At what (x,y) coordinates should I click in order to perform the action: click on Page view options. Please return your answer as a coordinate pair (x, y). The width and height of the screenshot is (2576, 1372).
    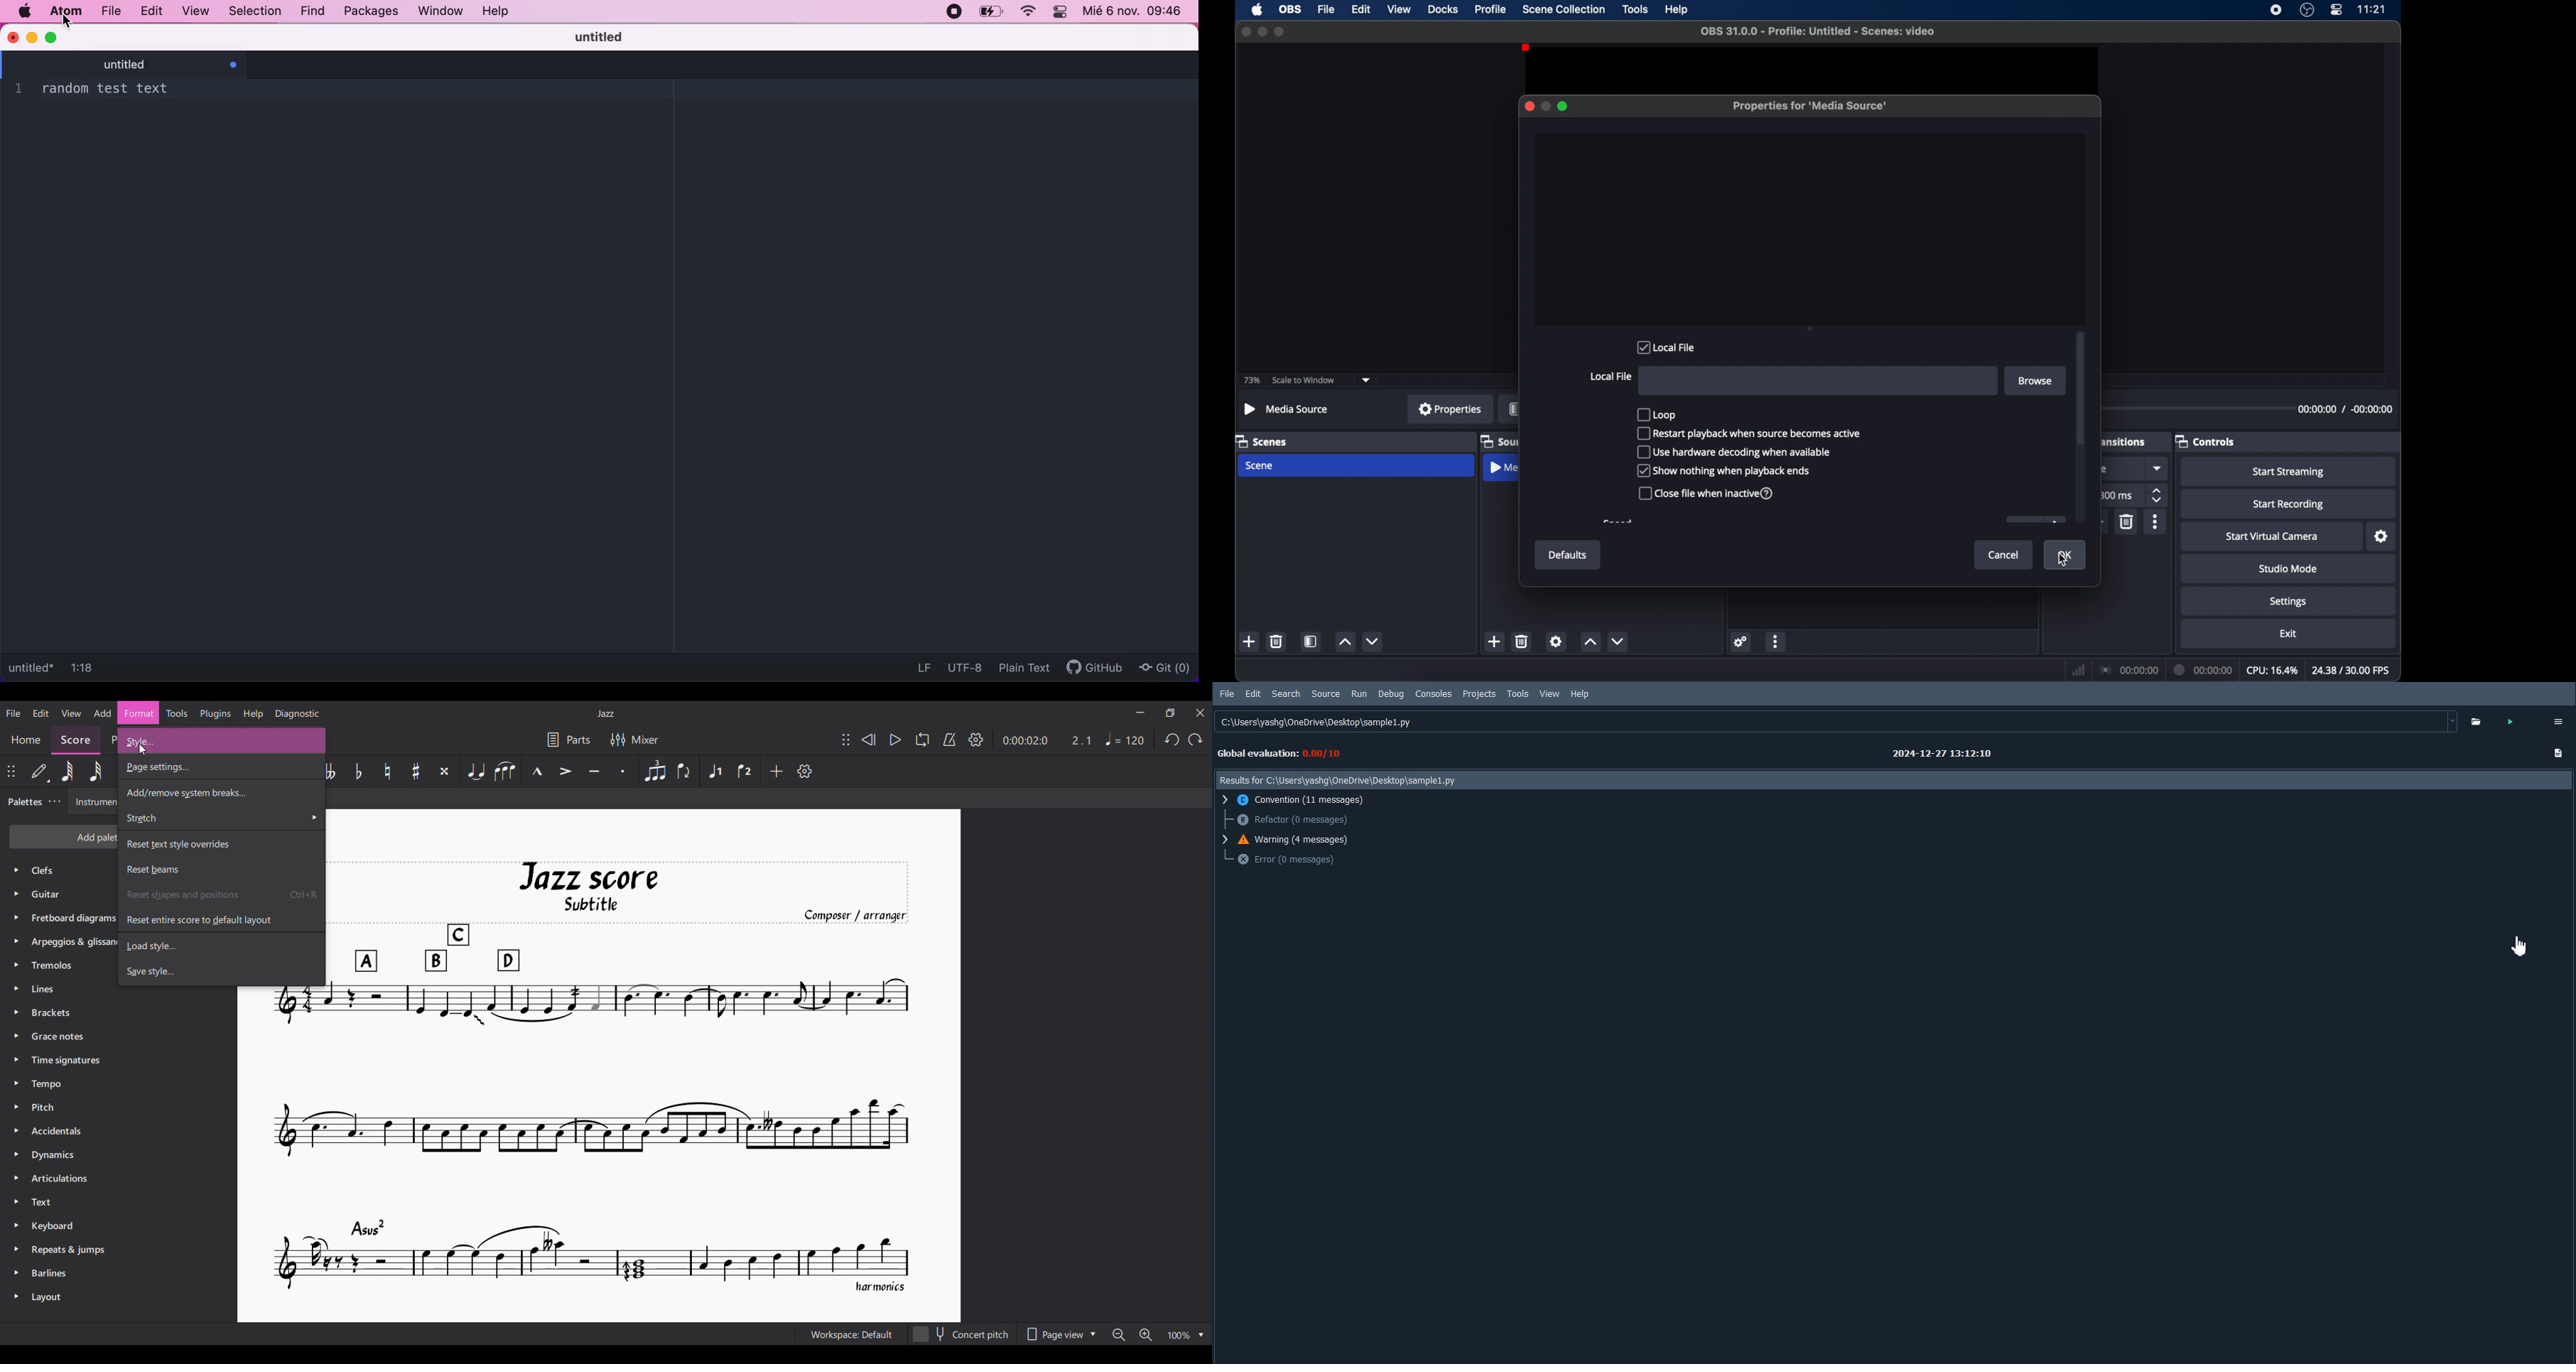
    Looking at the image, I should click on (1061, 1334).